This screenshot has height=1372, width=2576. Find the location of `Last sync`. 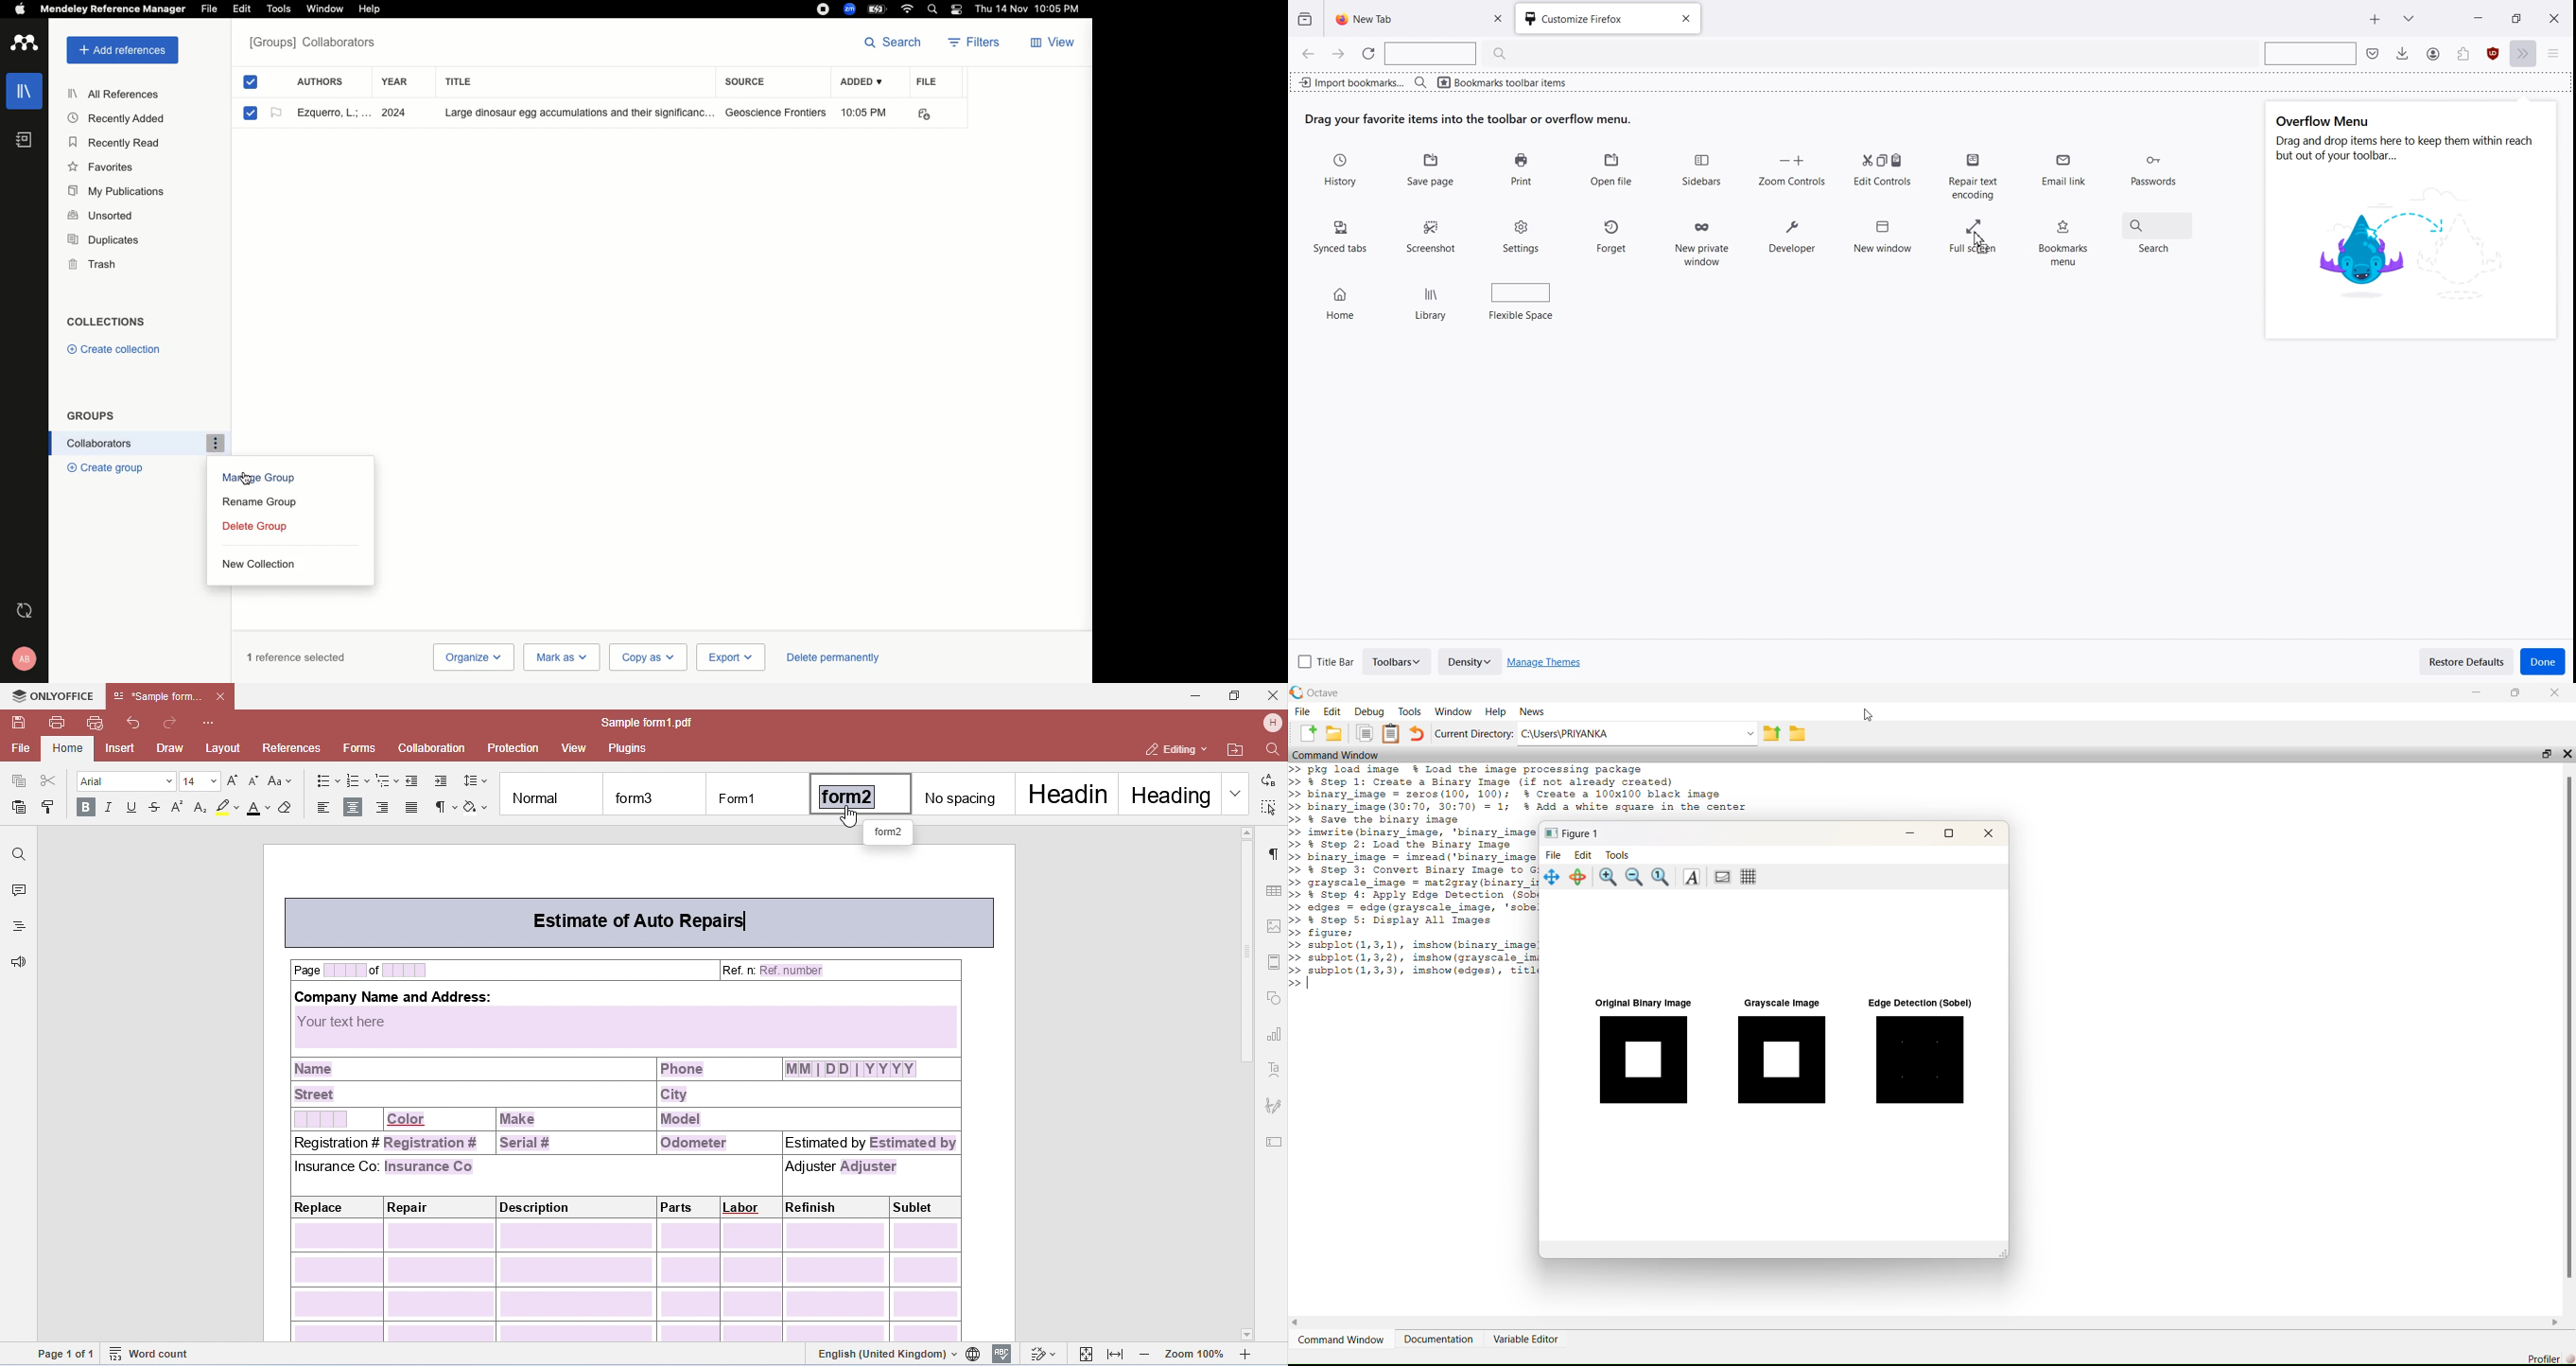

Last sync is located at coordinates (28, 612).